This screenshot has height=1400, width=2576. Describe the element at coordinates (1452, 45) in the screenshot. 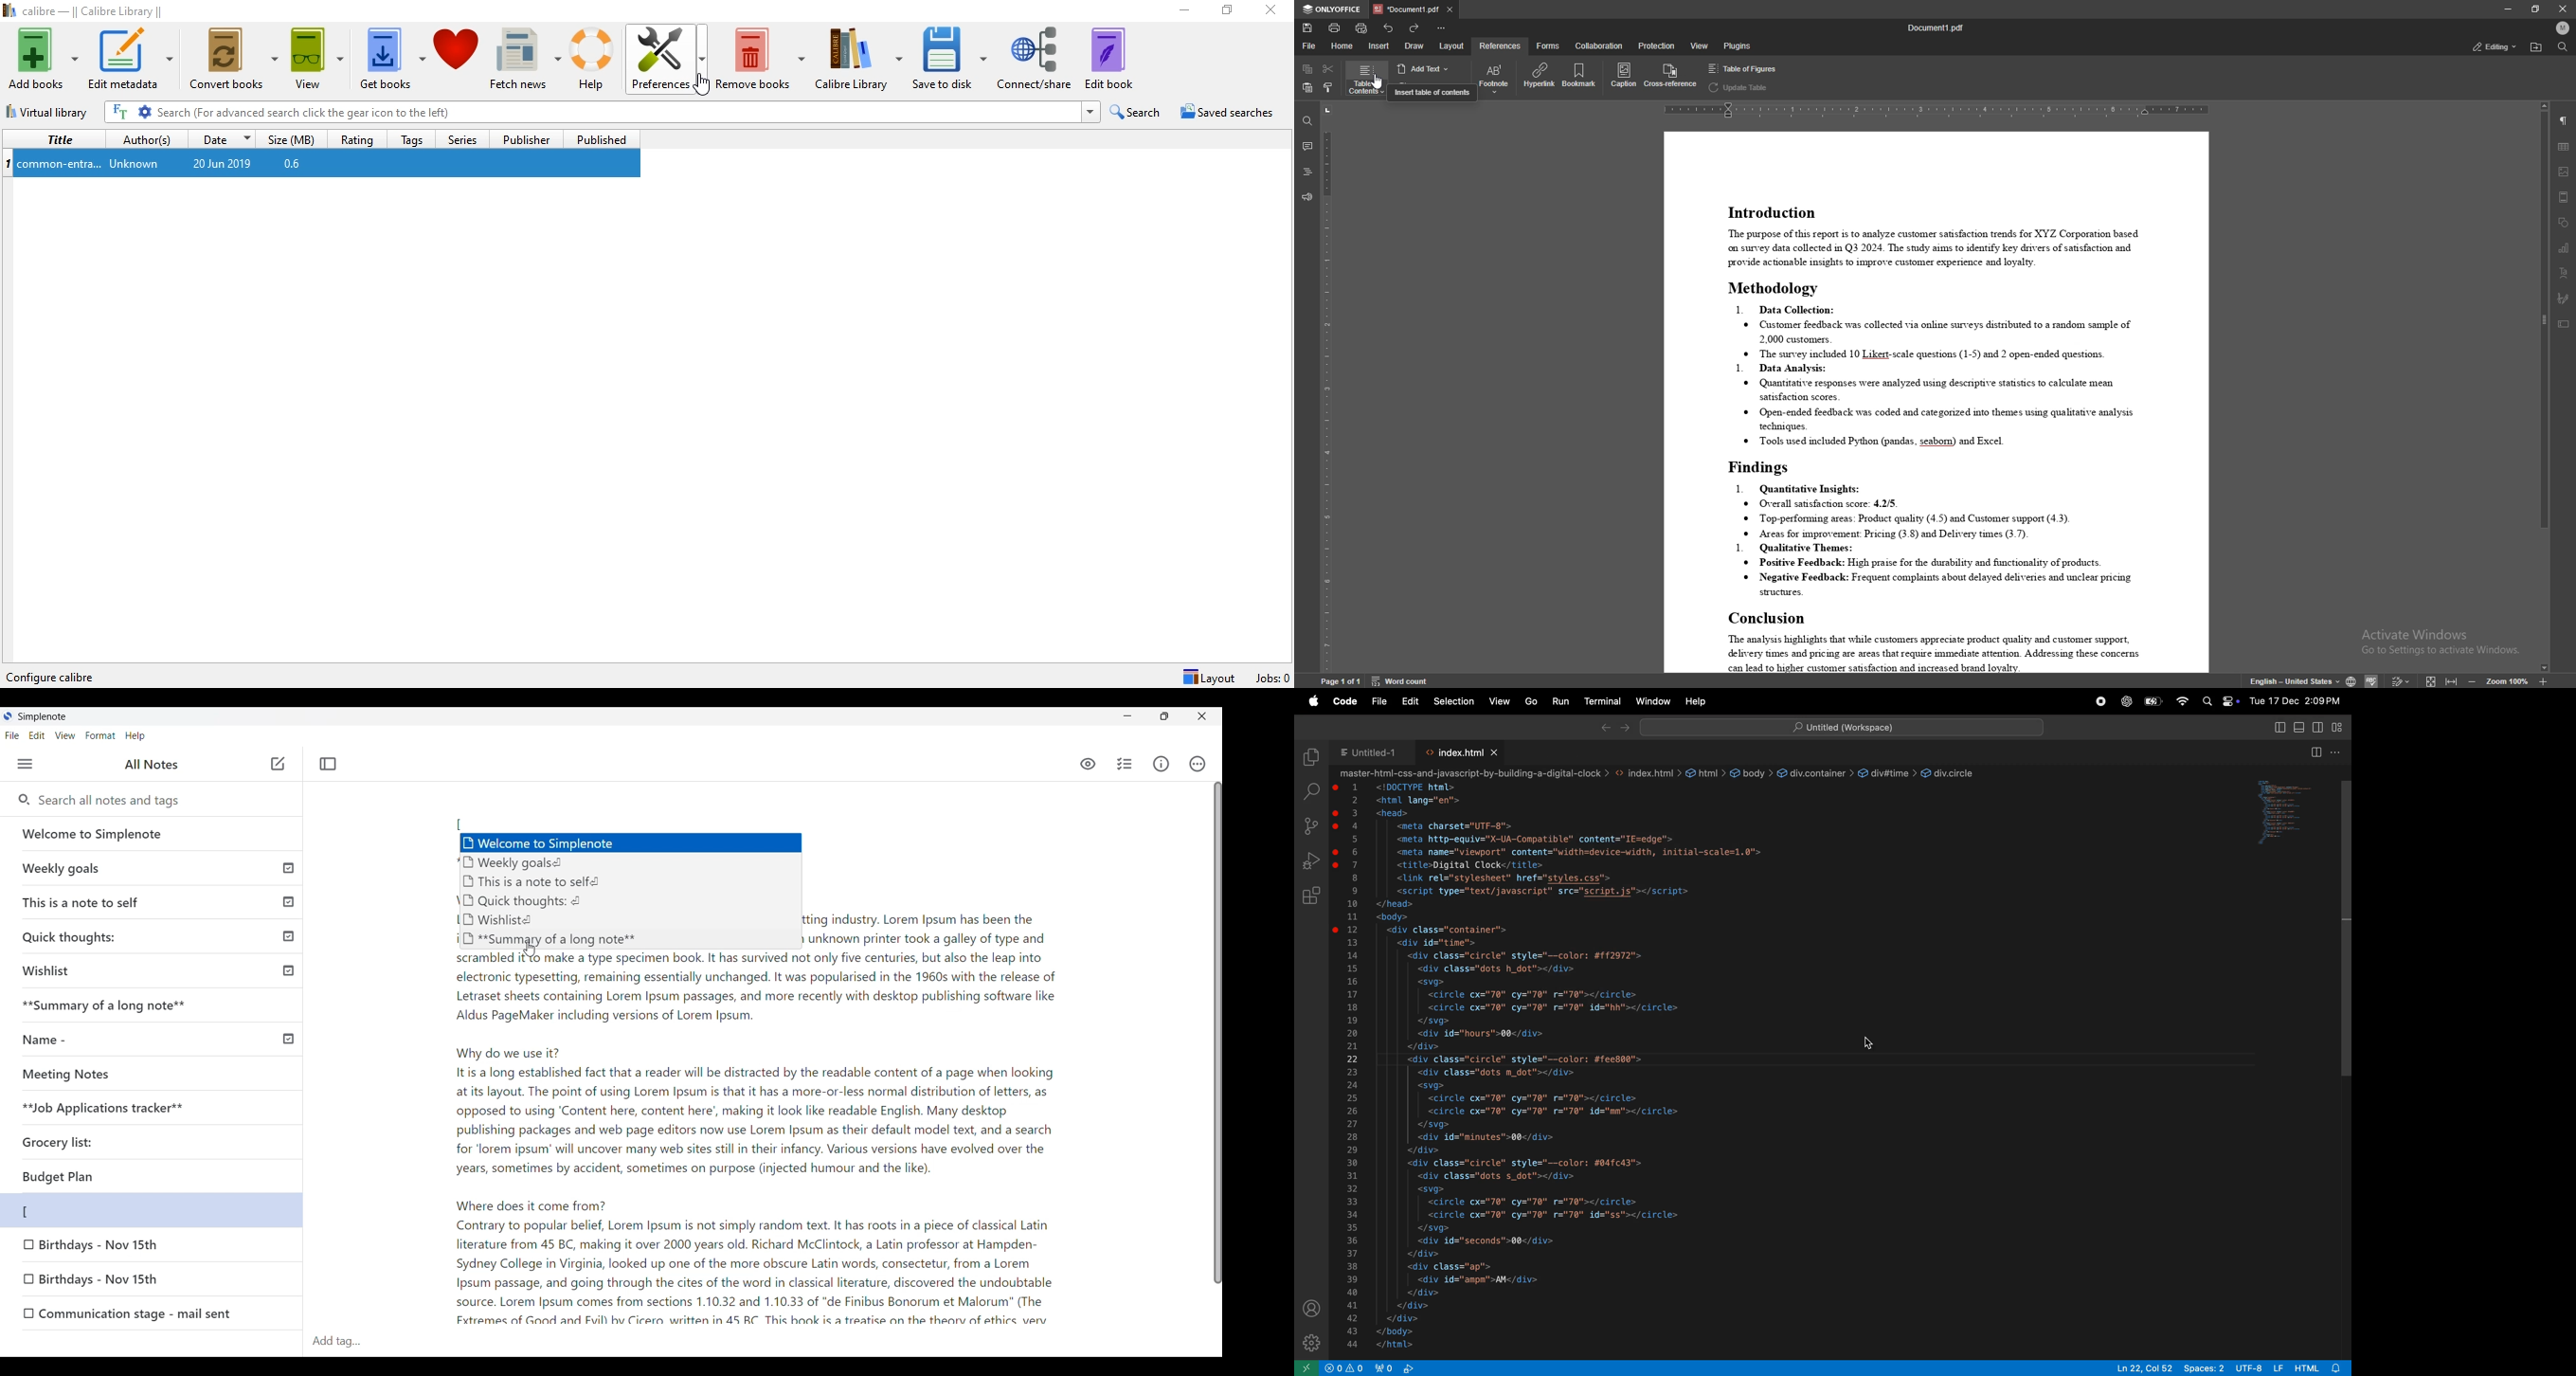

I see `layout` at that location.